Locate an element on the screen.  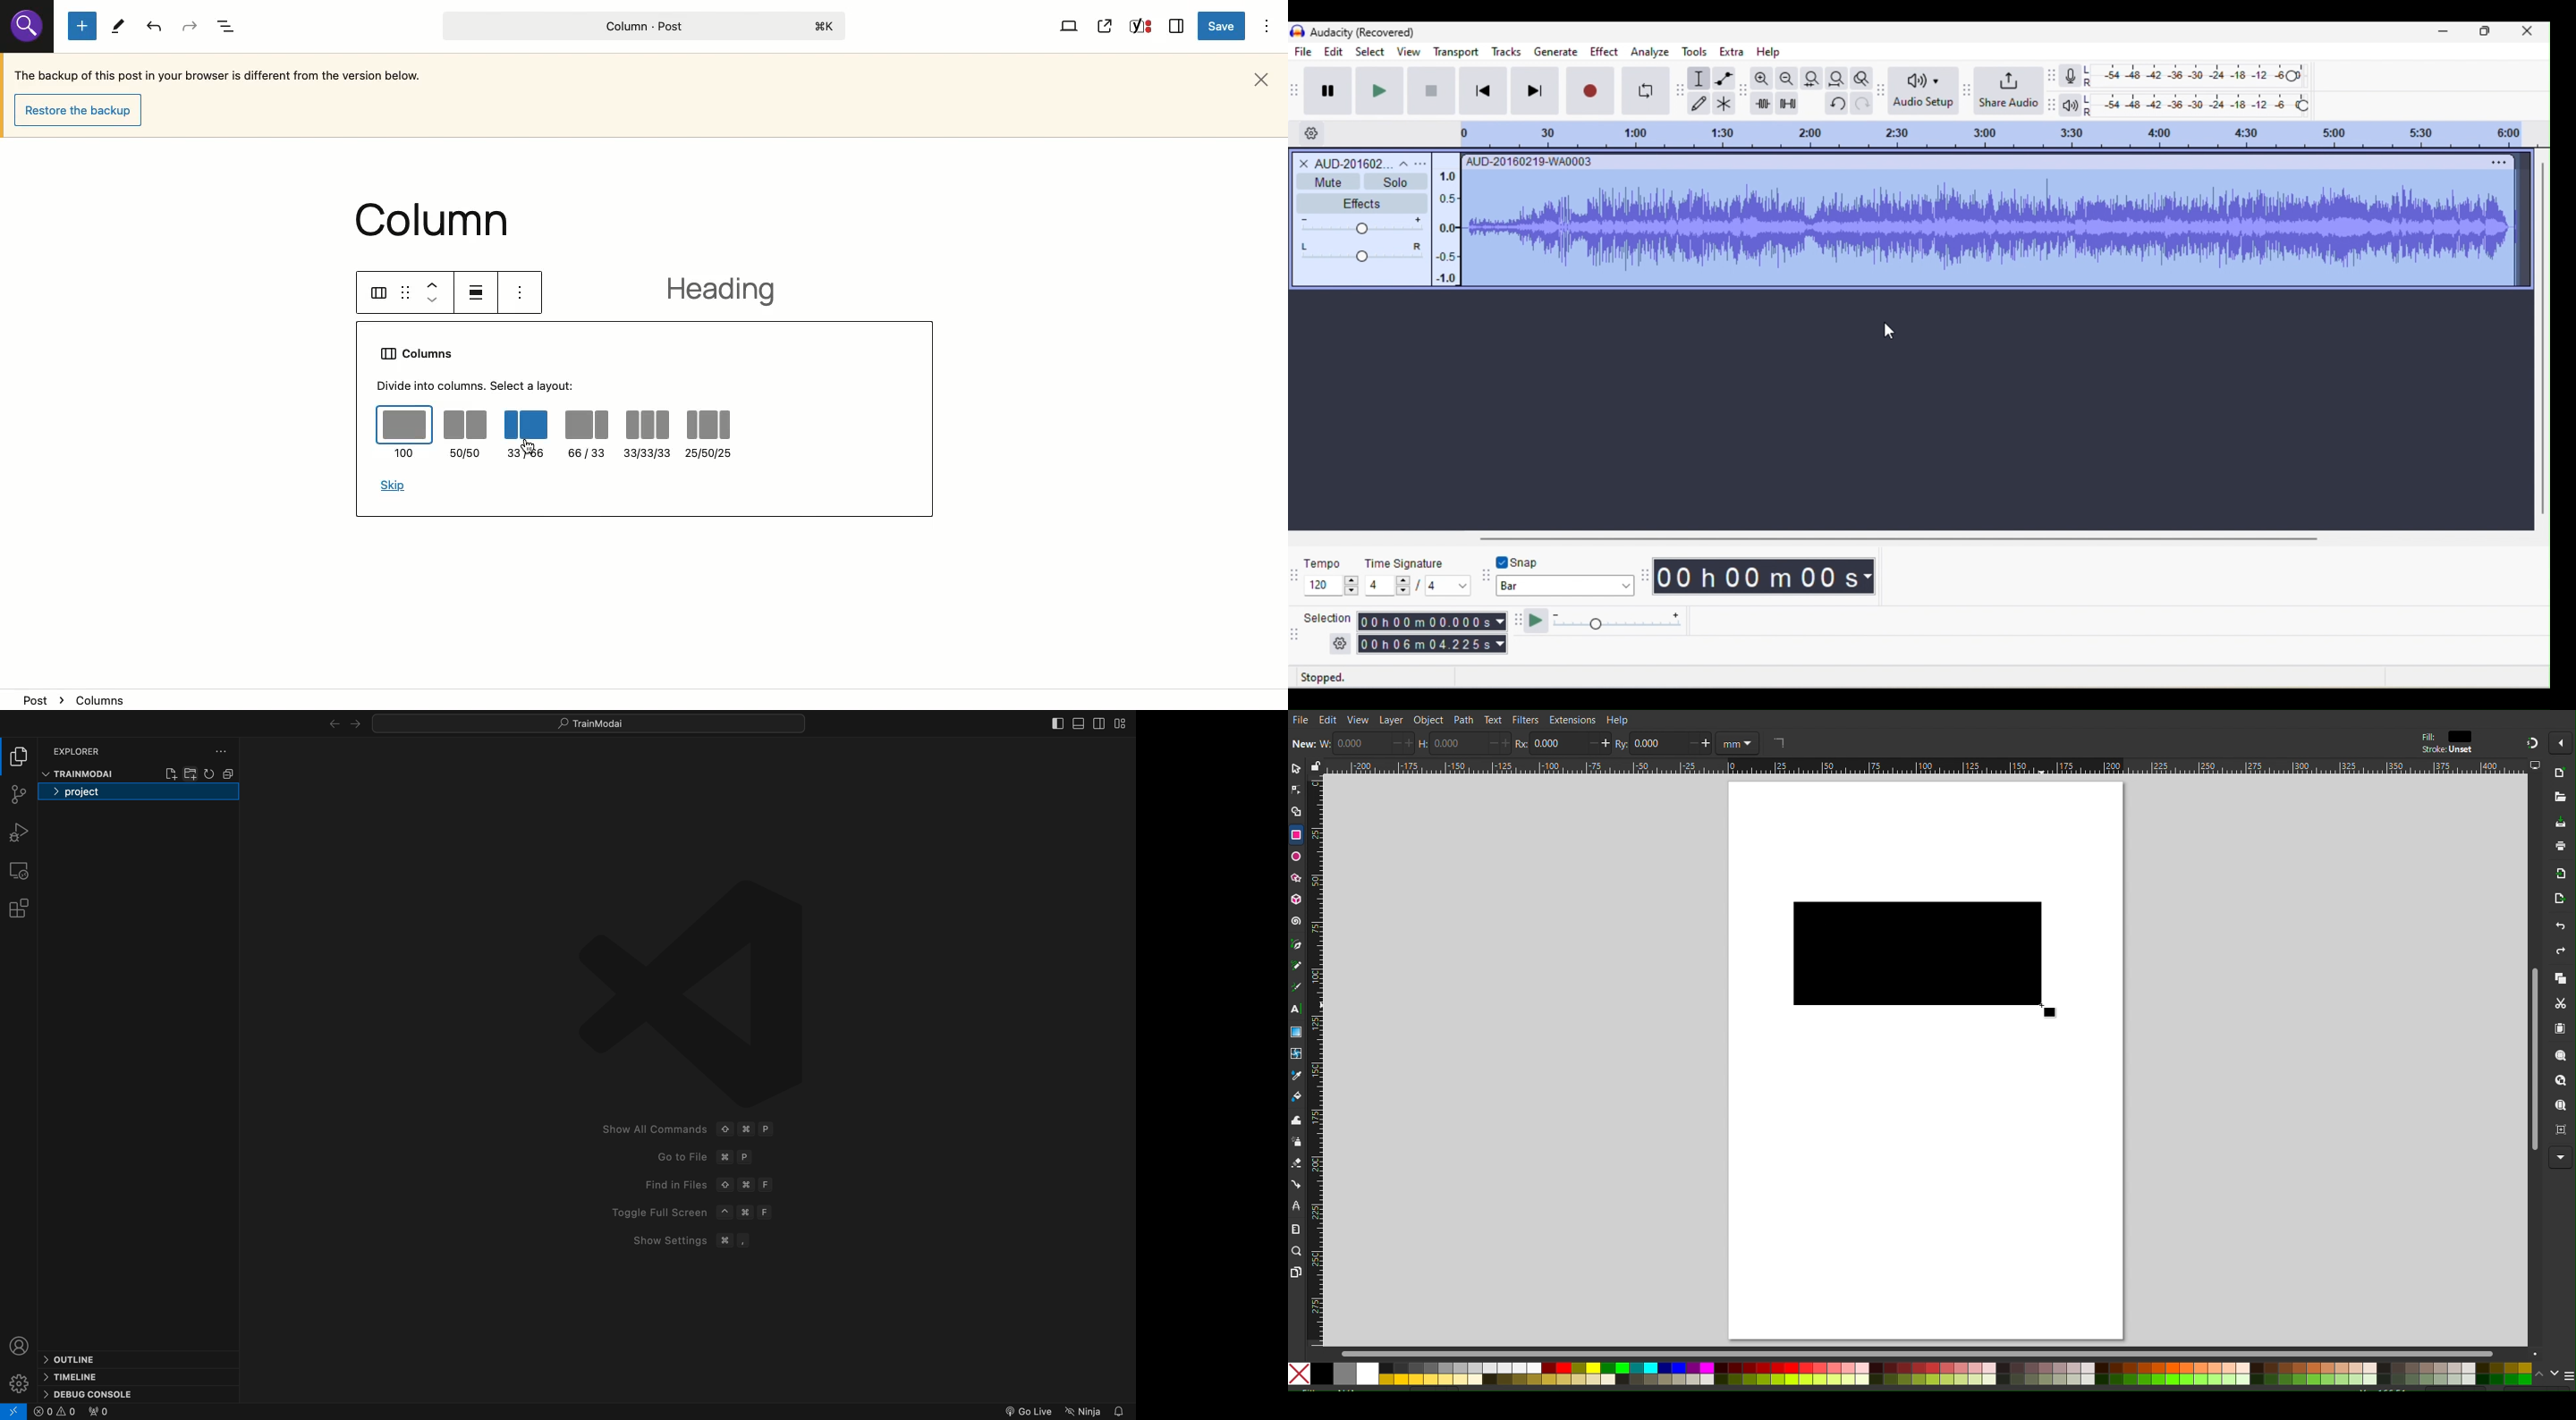
fit selection to width is located at coordinates (1811, 78).